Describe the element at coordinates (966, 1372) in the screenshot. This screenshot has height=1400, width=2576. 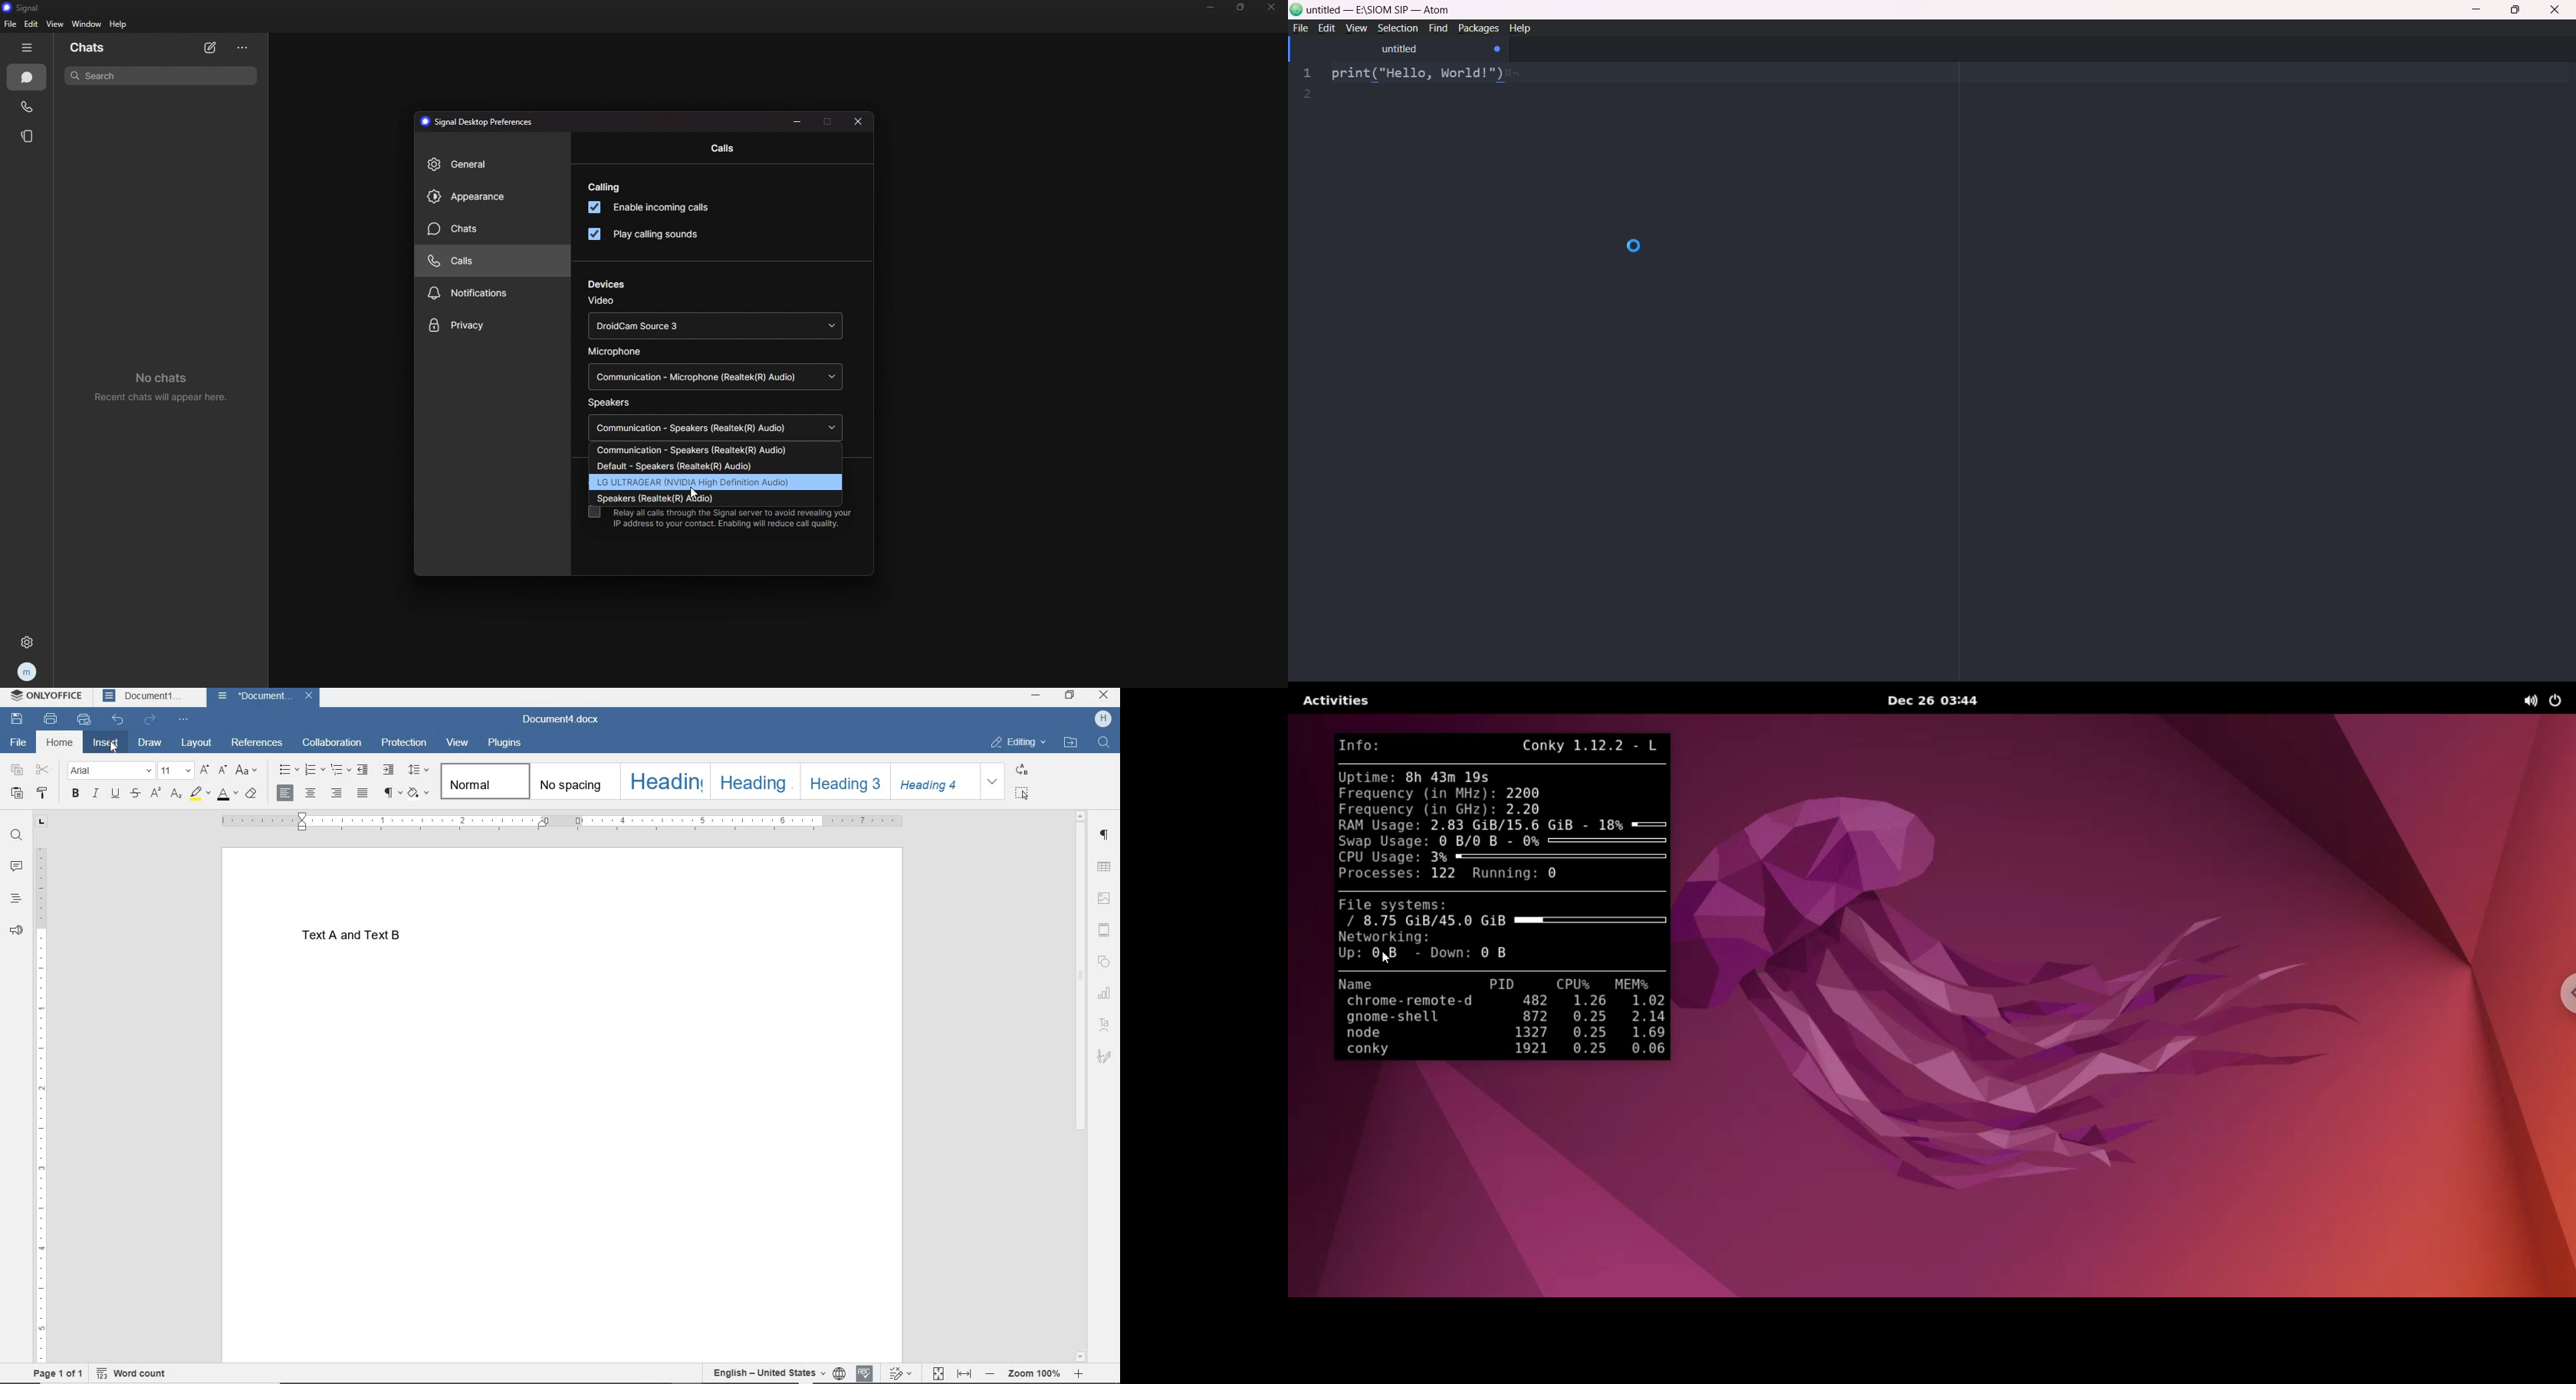
I see `FIT TO WIDTH` at that location.